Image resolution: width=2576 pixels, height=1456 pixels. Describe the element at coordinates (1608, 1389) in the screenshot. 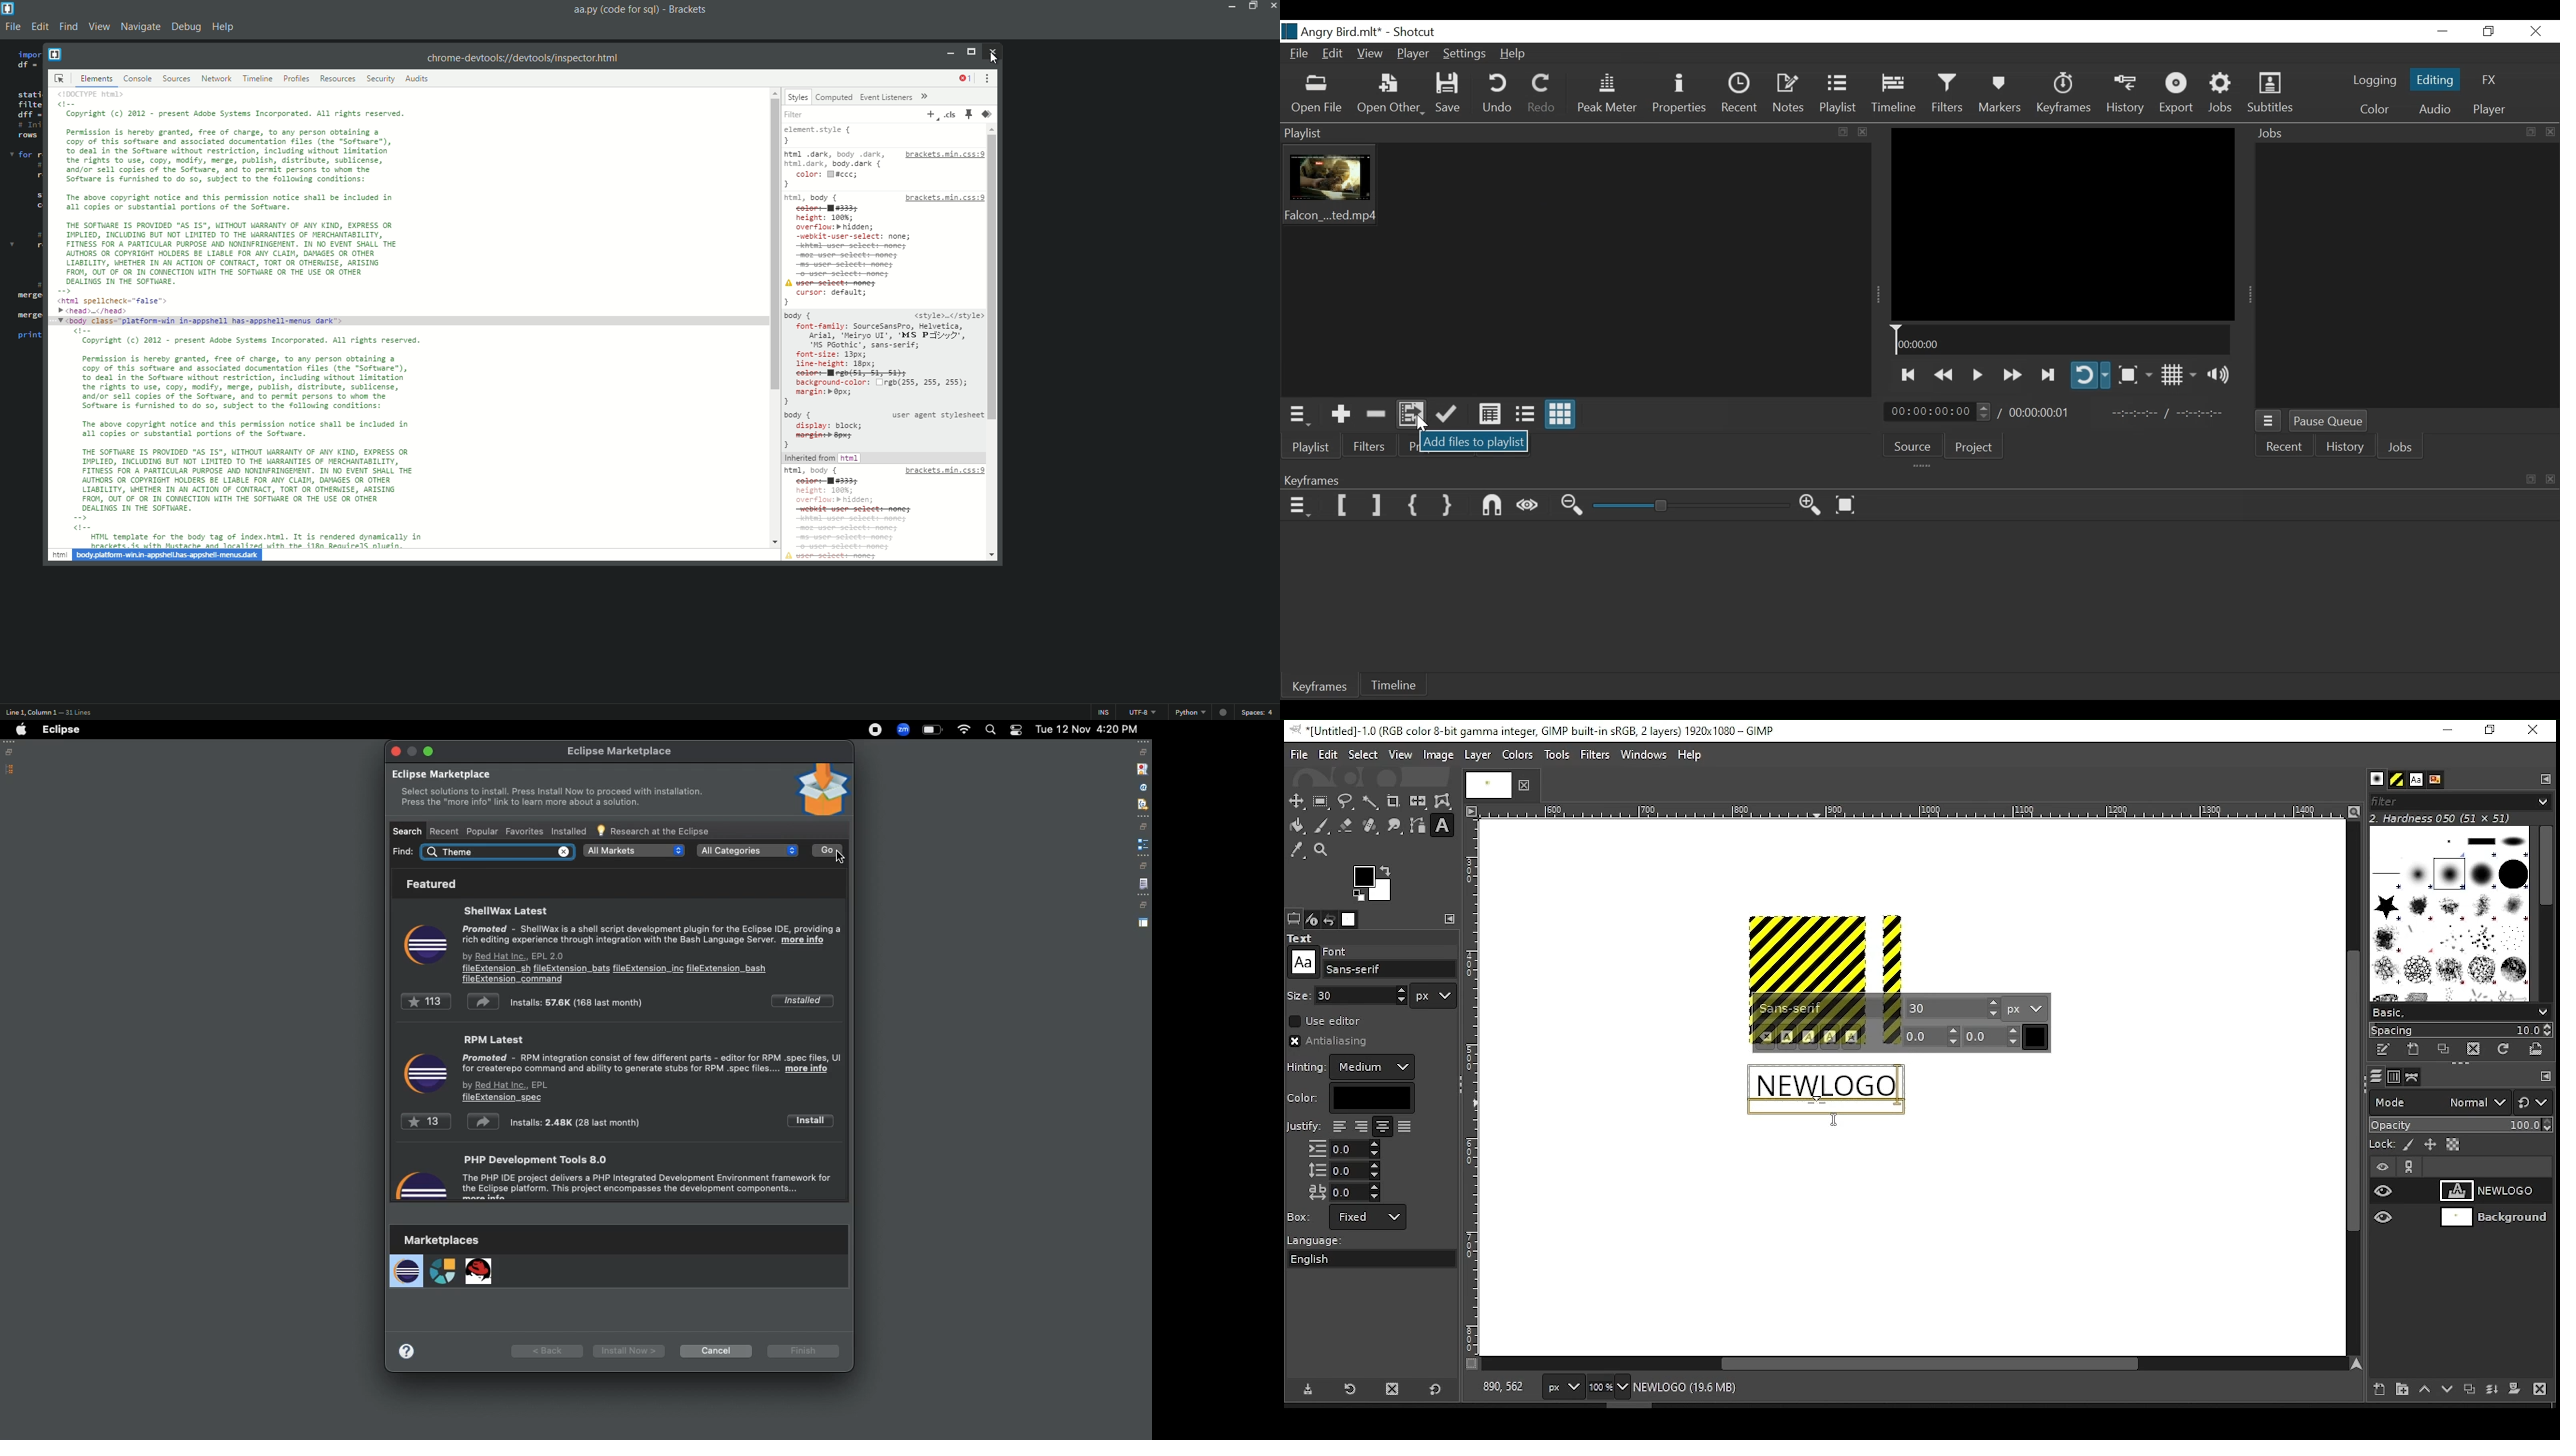

I see `zoom level` at that location.